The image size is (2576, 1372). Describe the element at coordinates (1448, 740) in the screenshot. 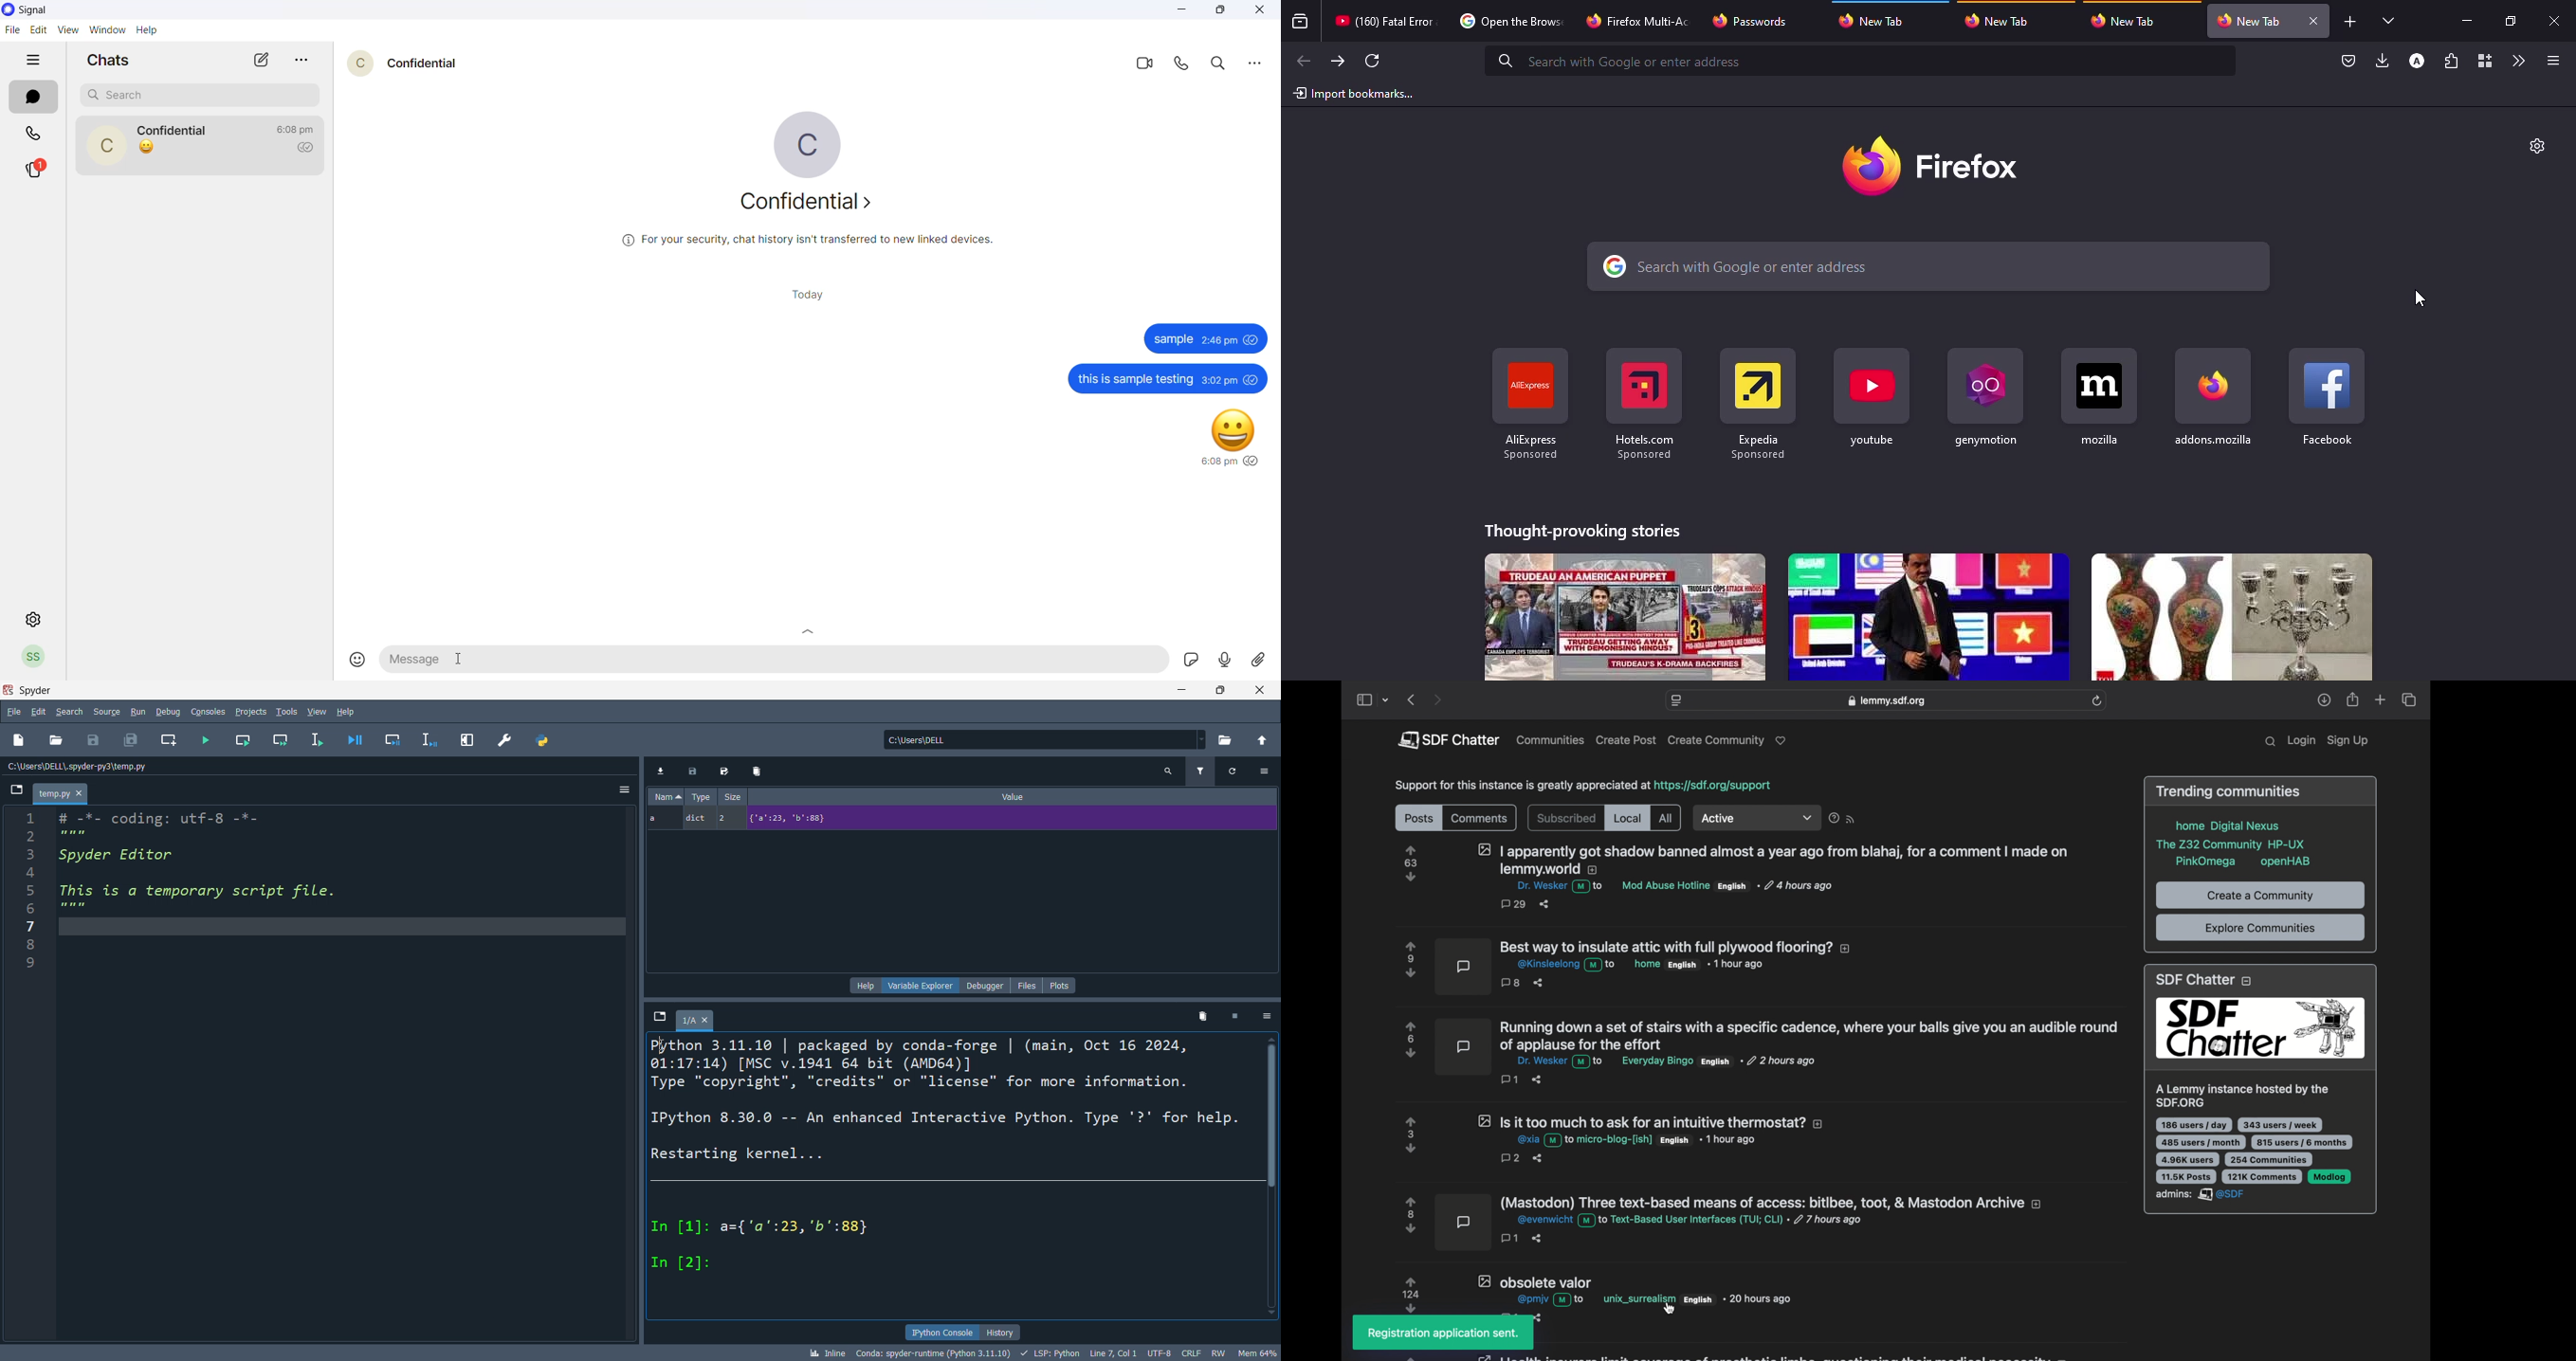

I see `pdf chatter` at that location.